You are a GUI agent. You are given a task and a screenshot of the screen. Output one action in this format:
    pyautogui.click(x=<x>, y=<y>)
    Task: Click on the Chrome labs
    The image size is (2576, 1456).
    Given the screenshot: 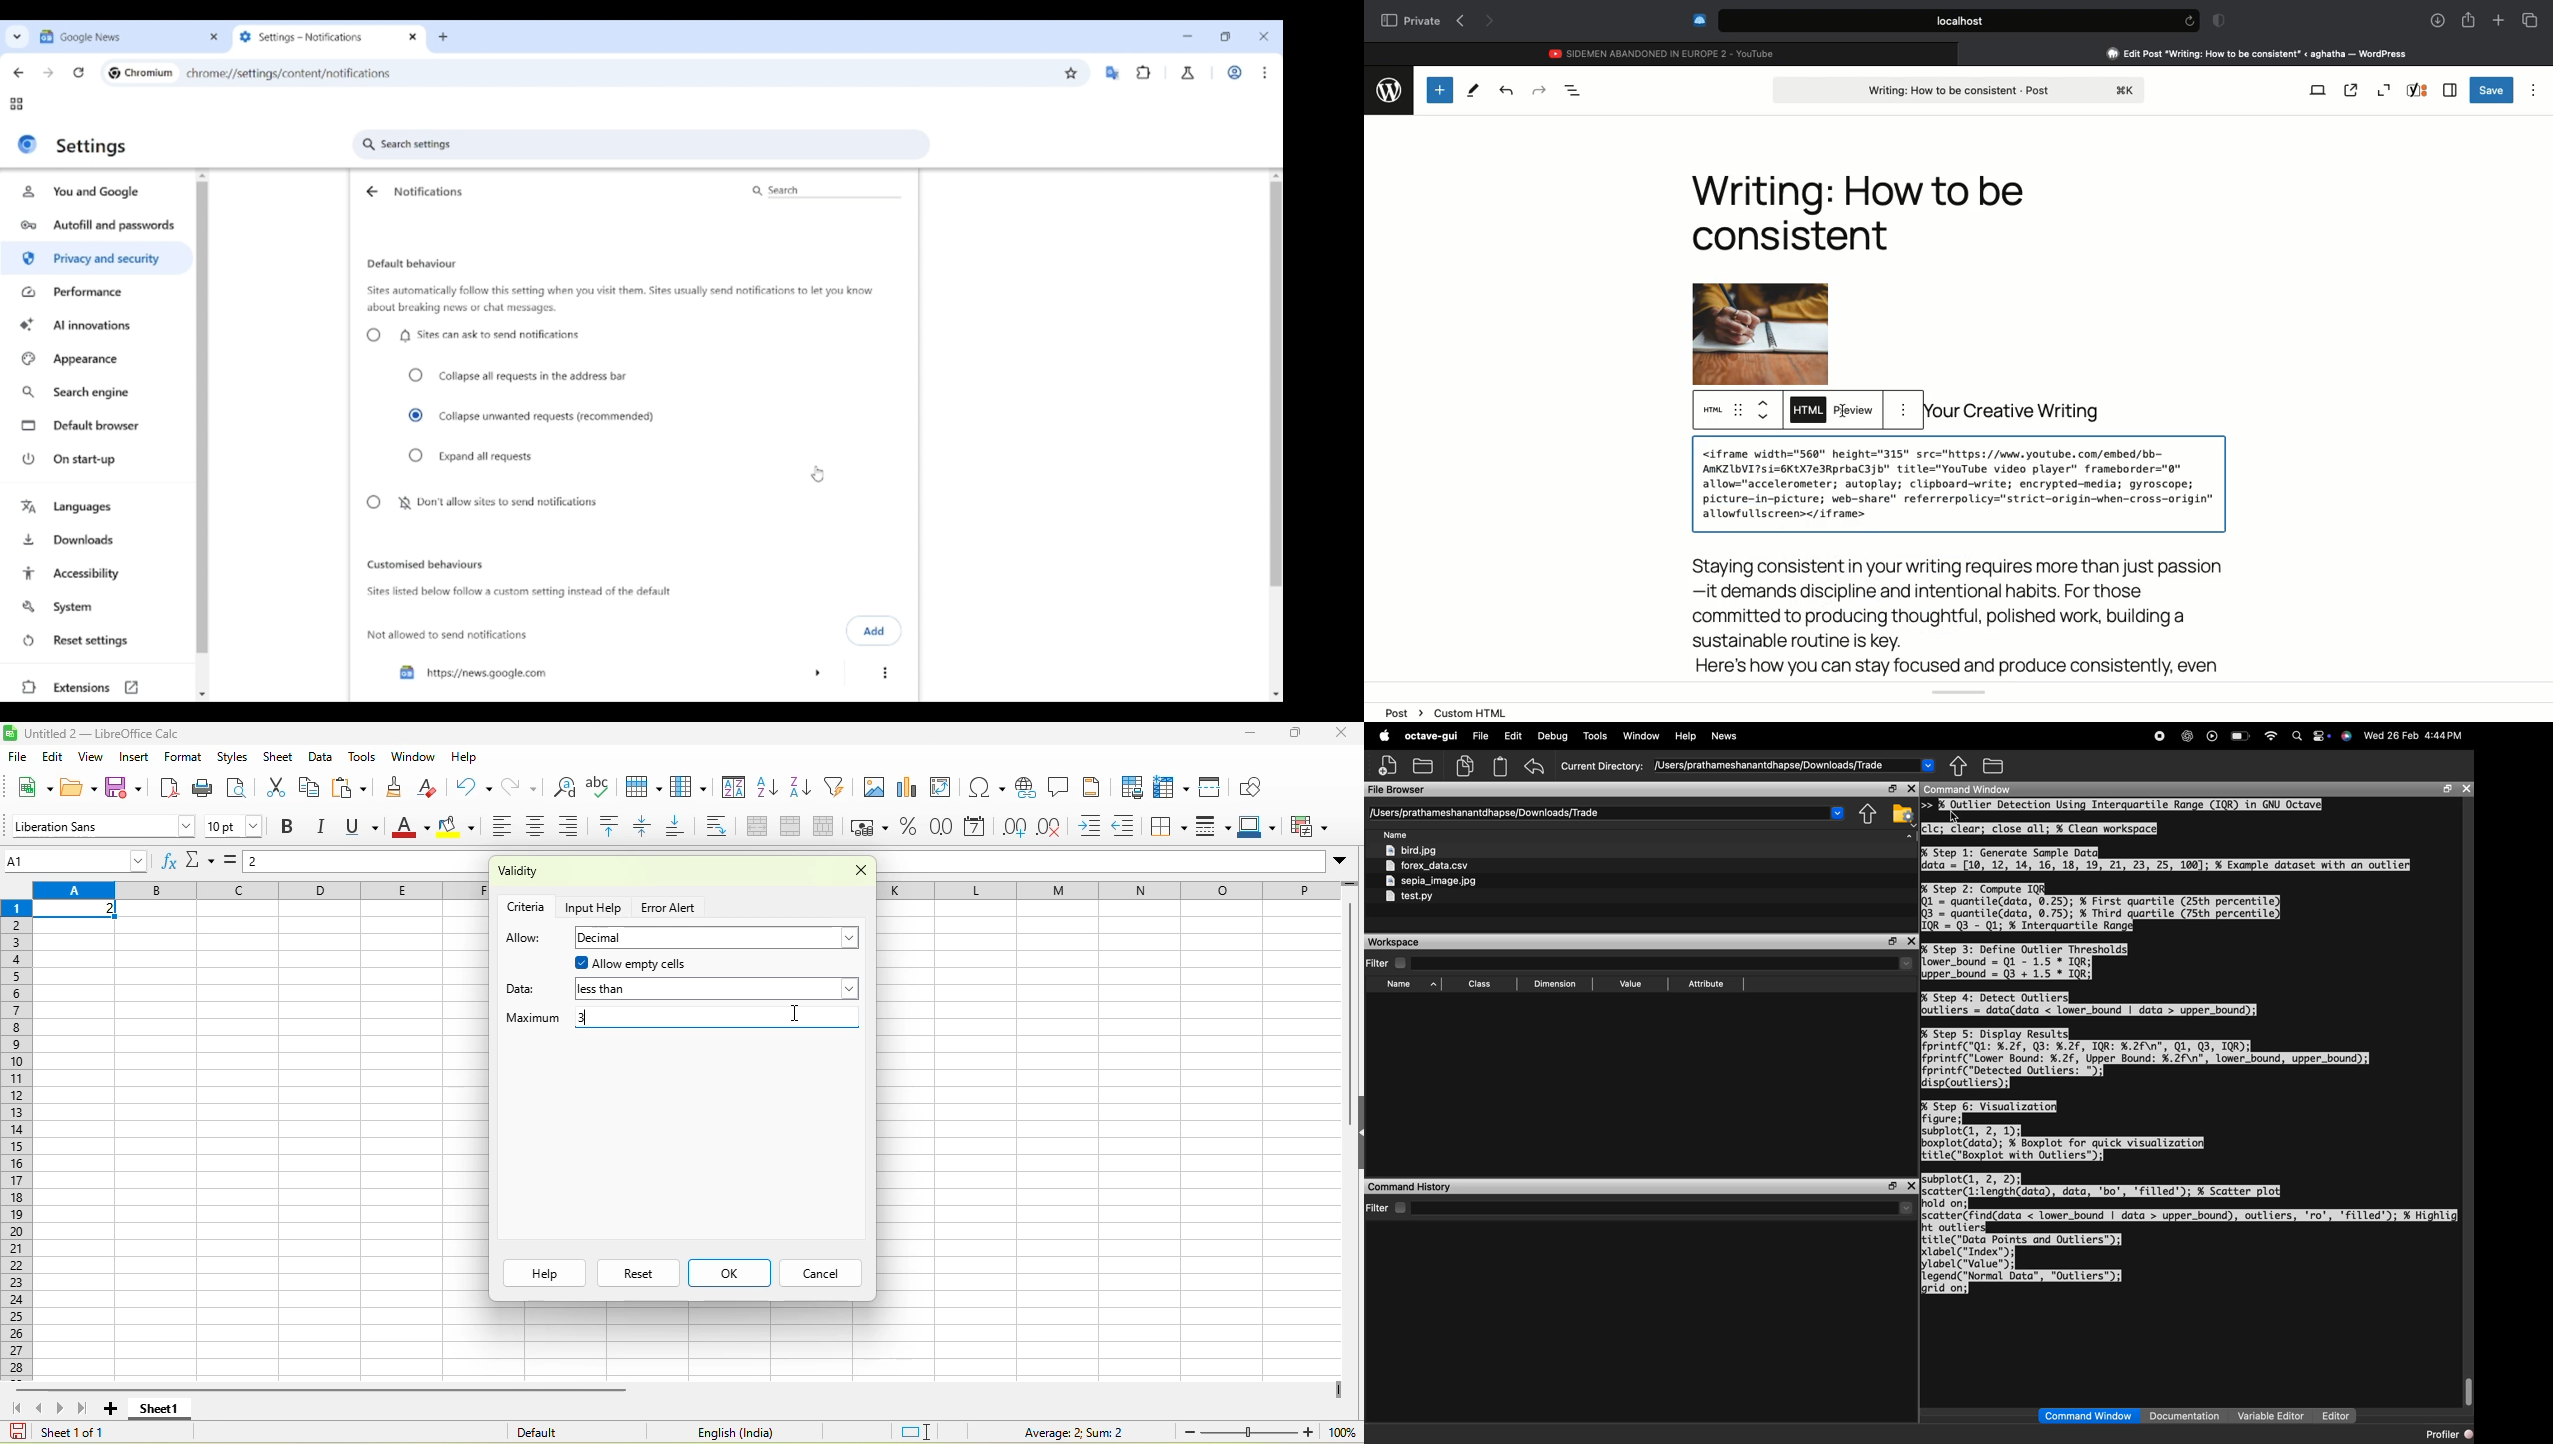 What is the action you would take?
    pyautogui.click(x=1189, y=73)
    